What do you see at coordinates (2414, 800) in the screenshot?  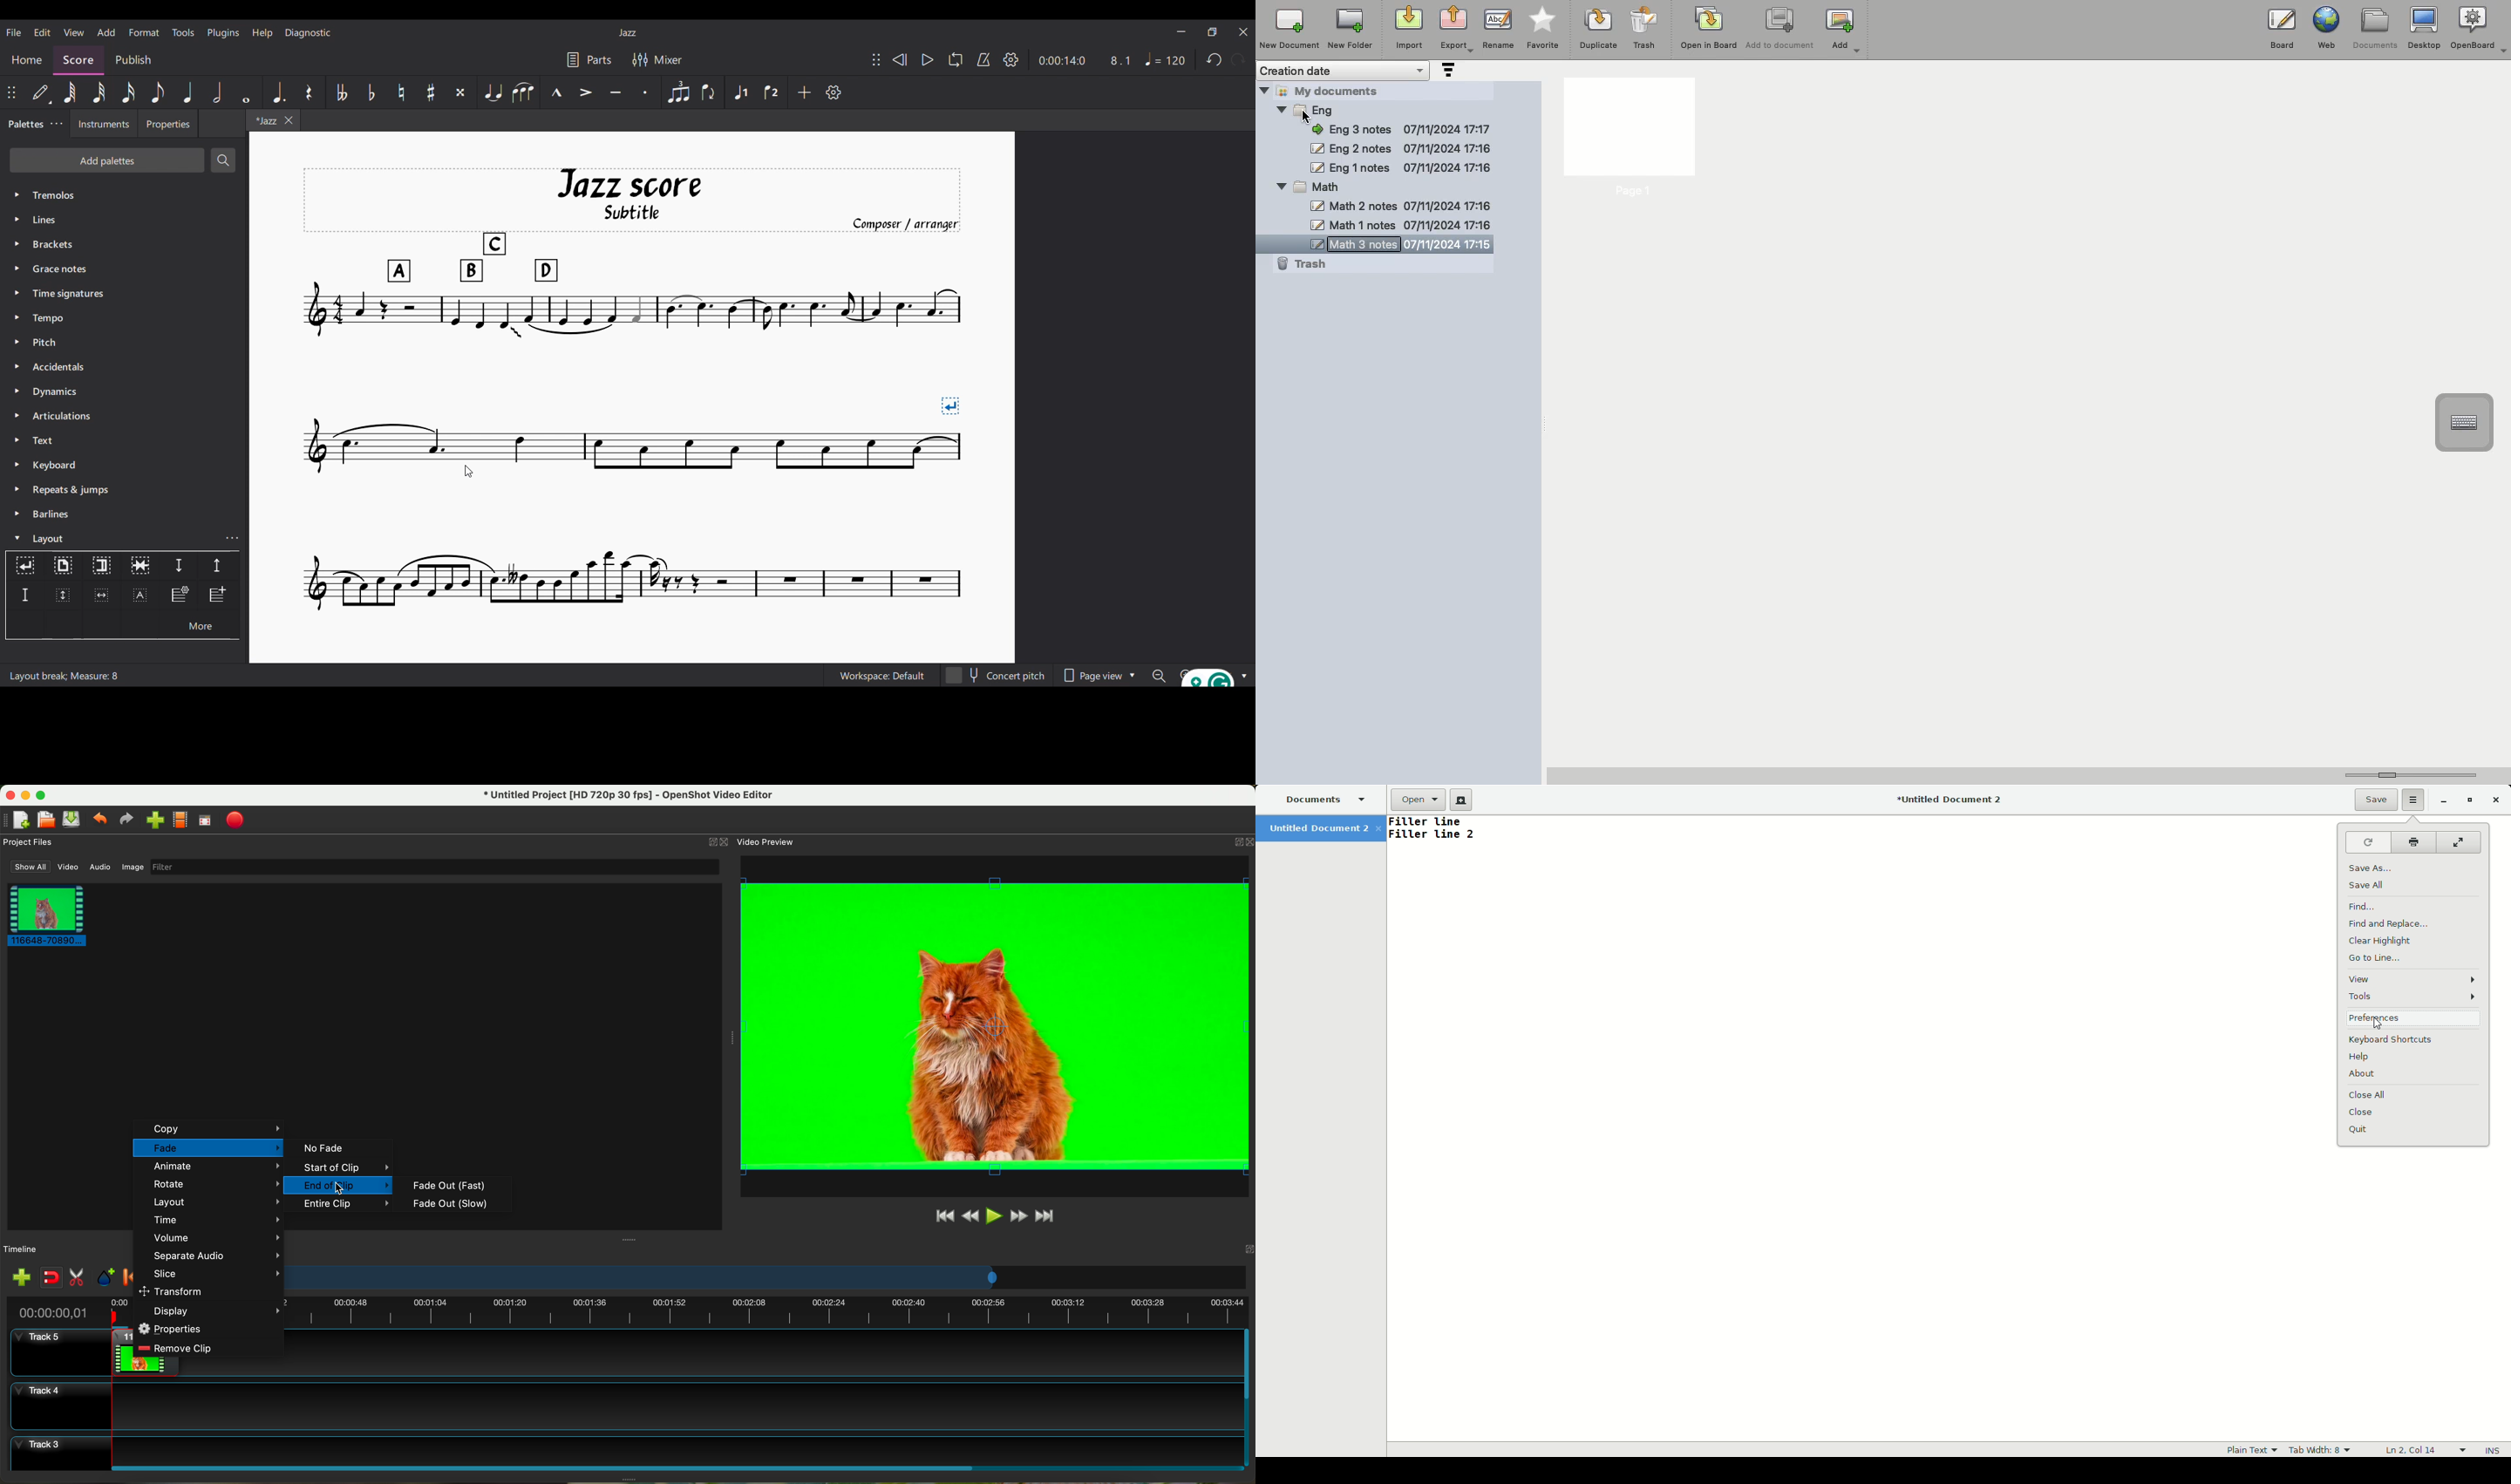 I see `Options` at bounding box center [2414, 800].